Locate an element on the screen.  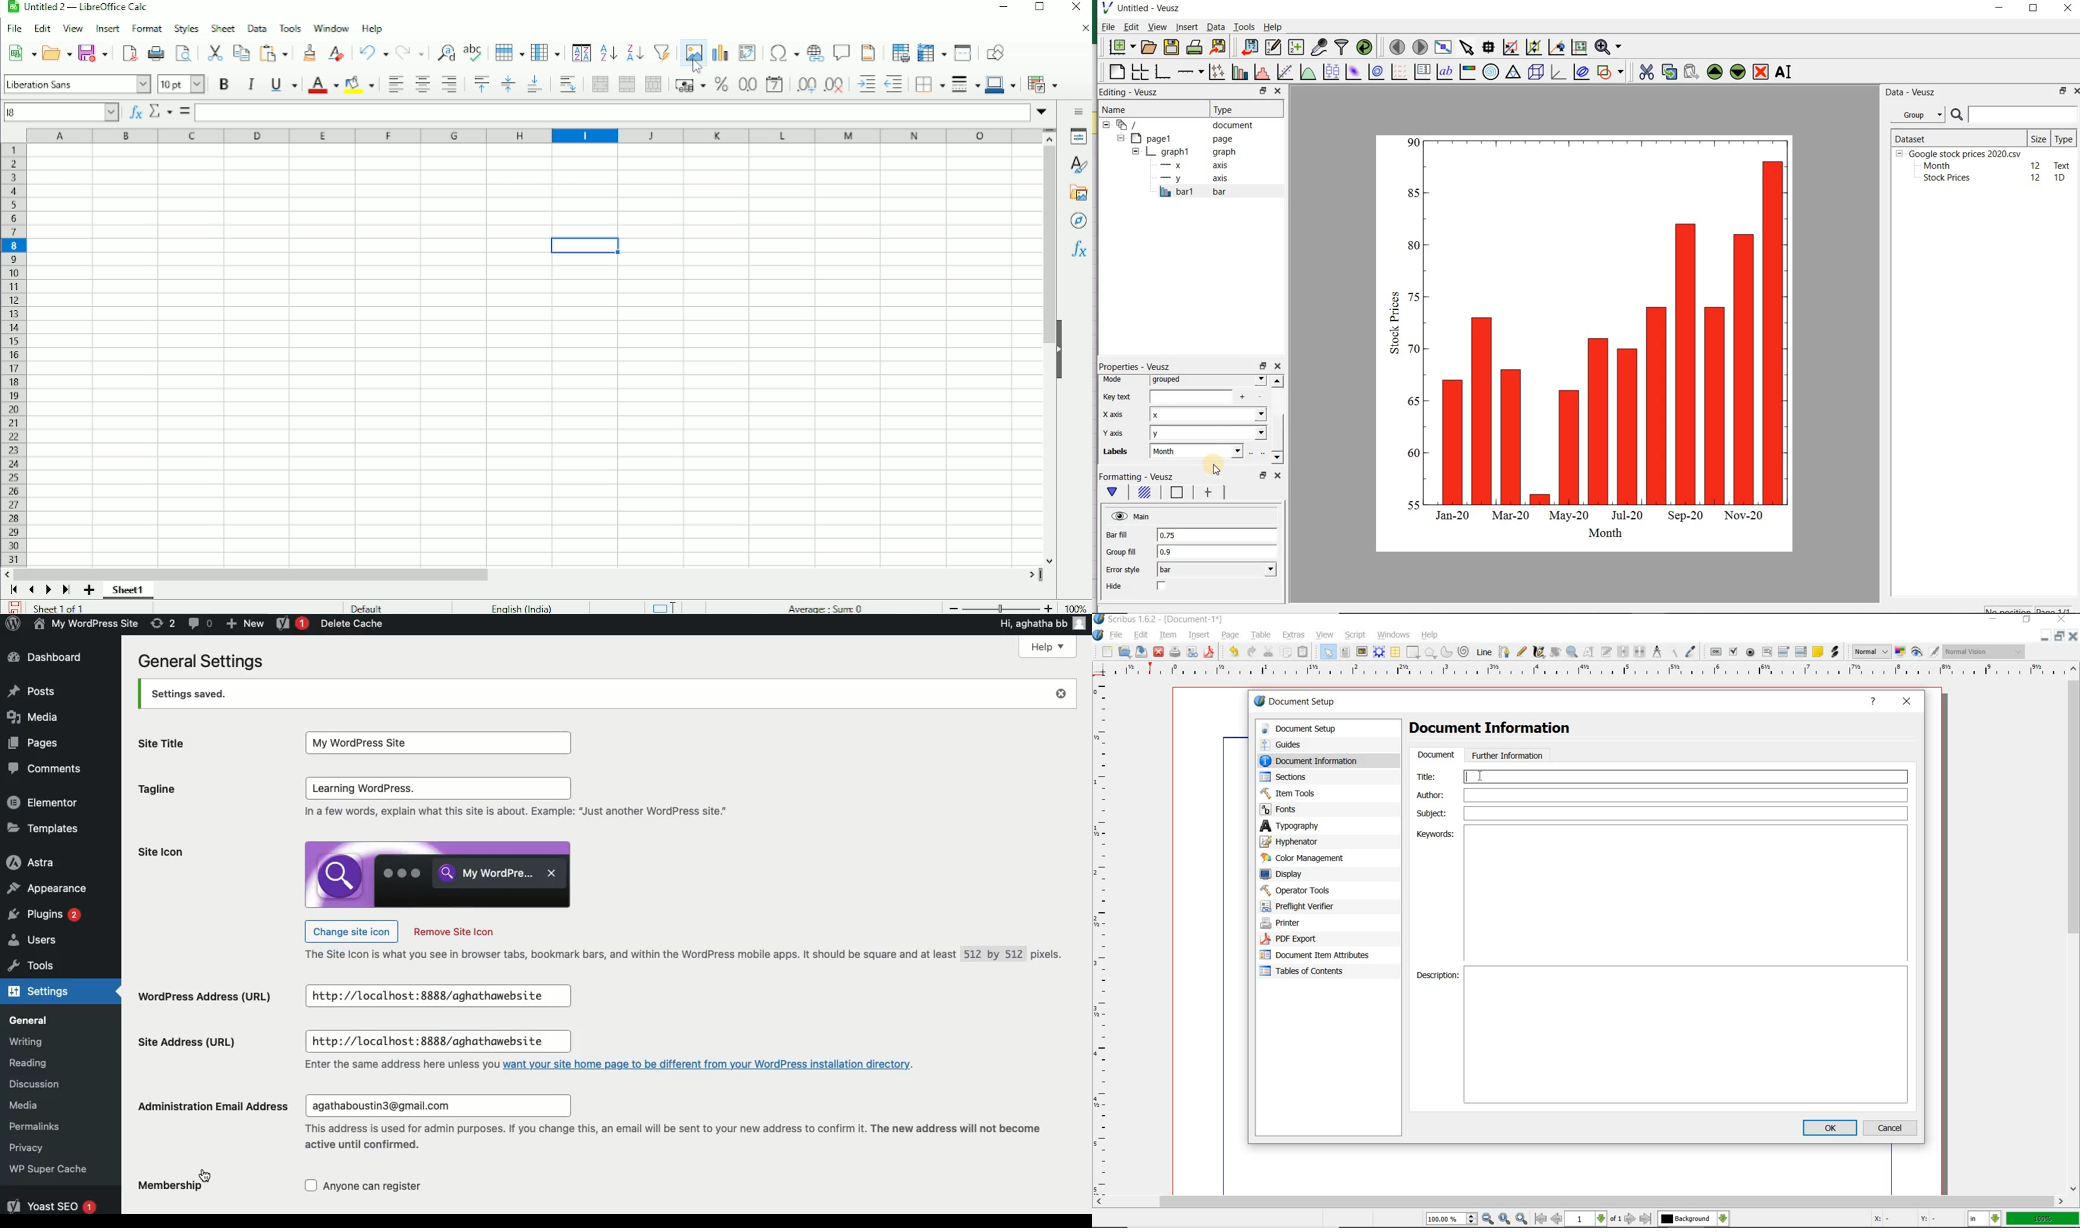
Zoom out/in is located at coordinates (1001, 607).